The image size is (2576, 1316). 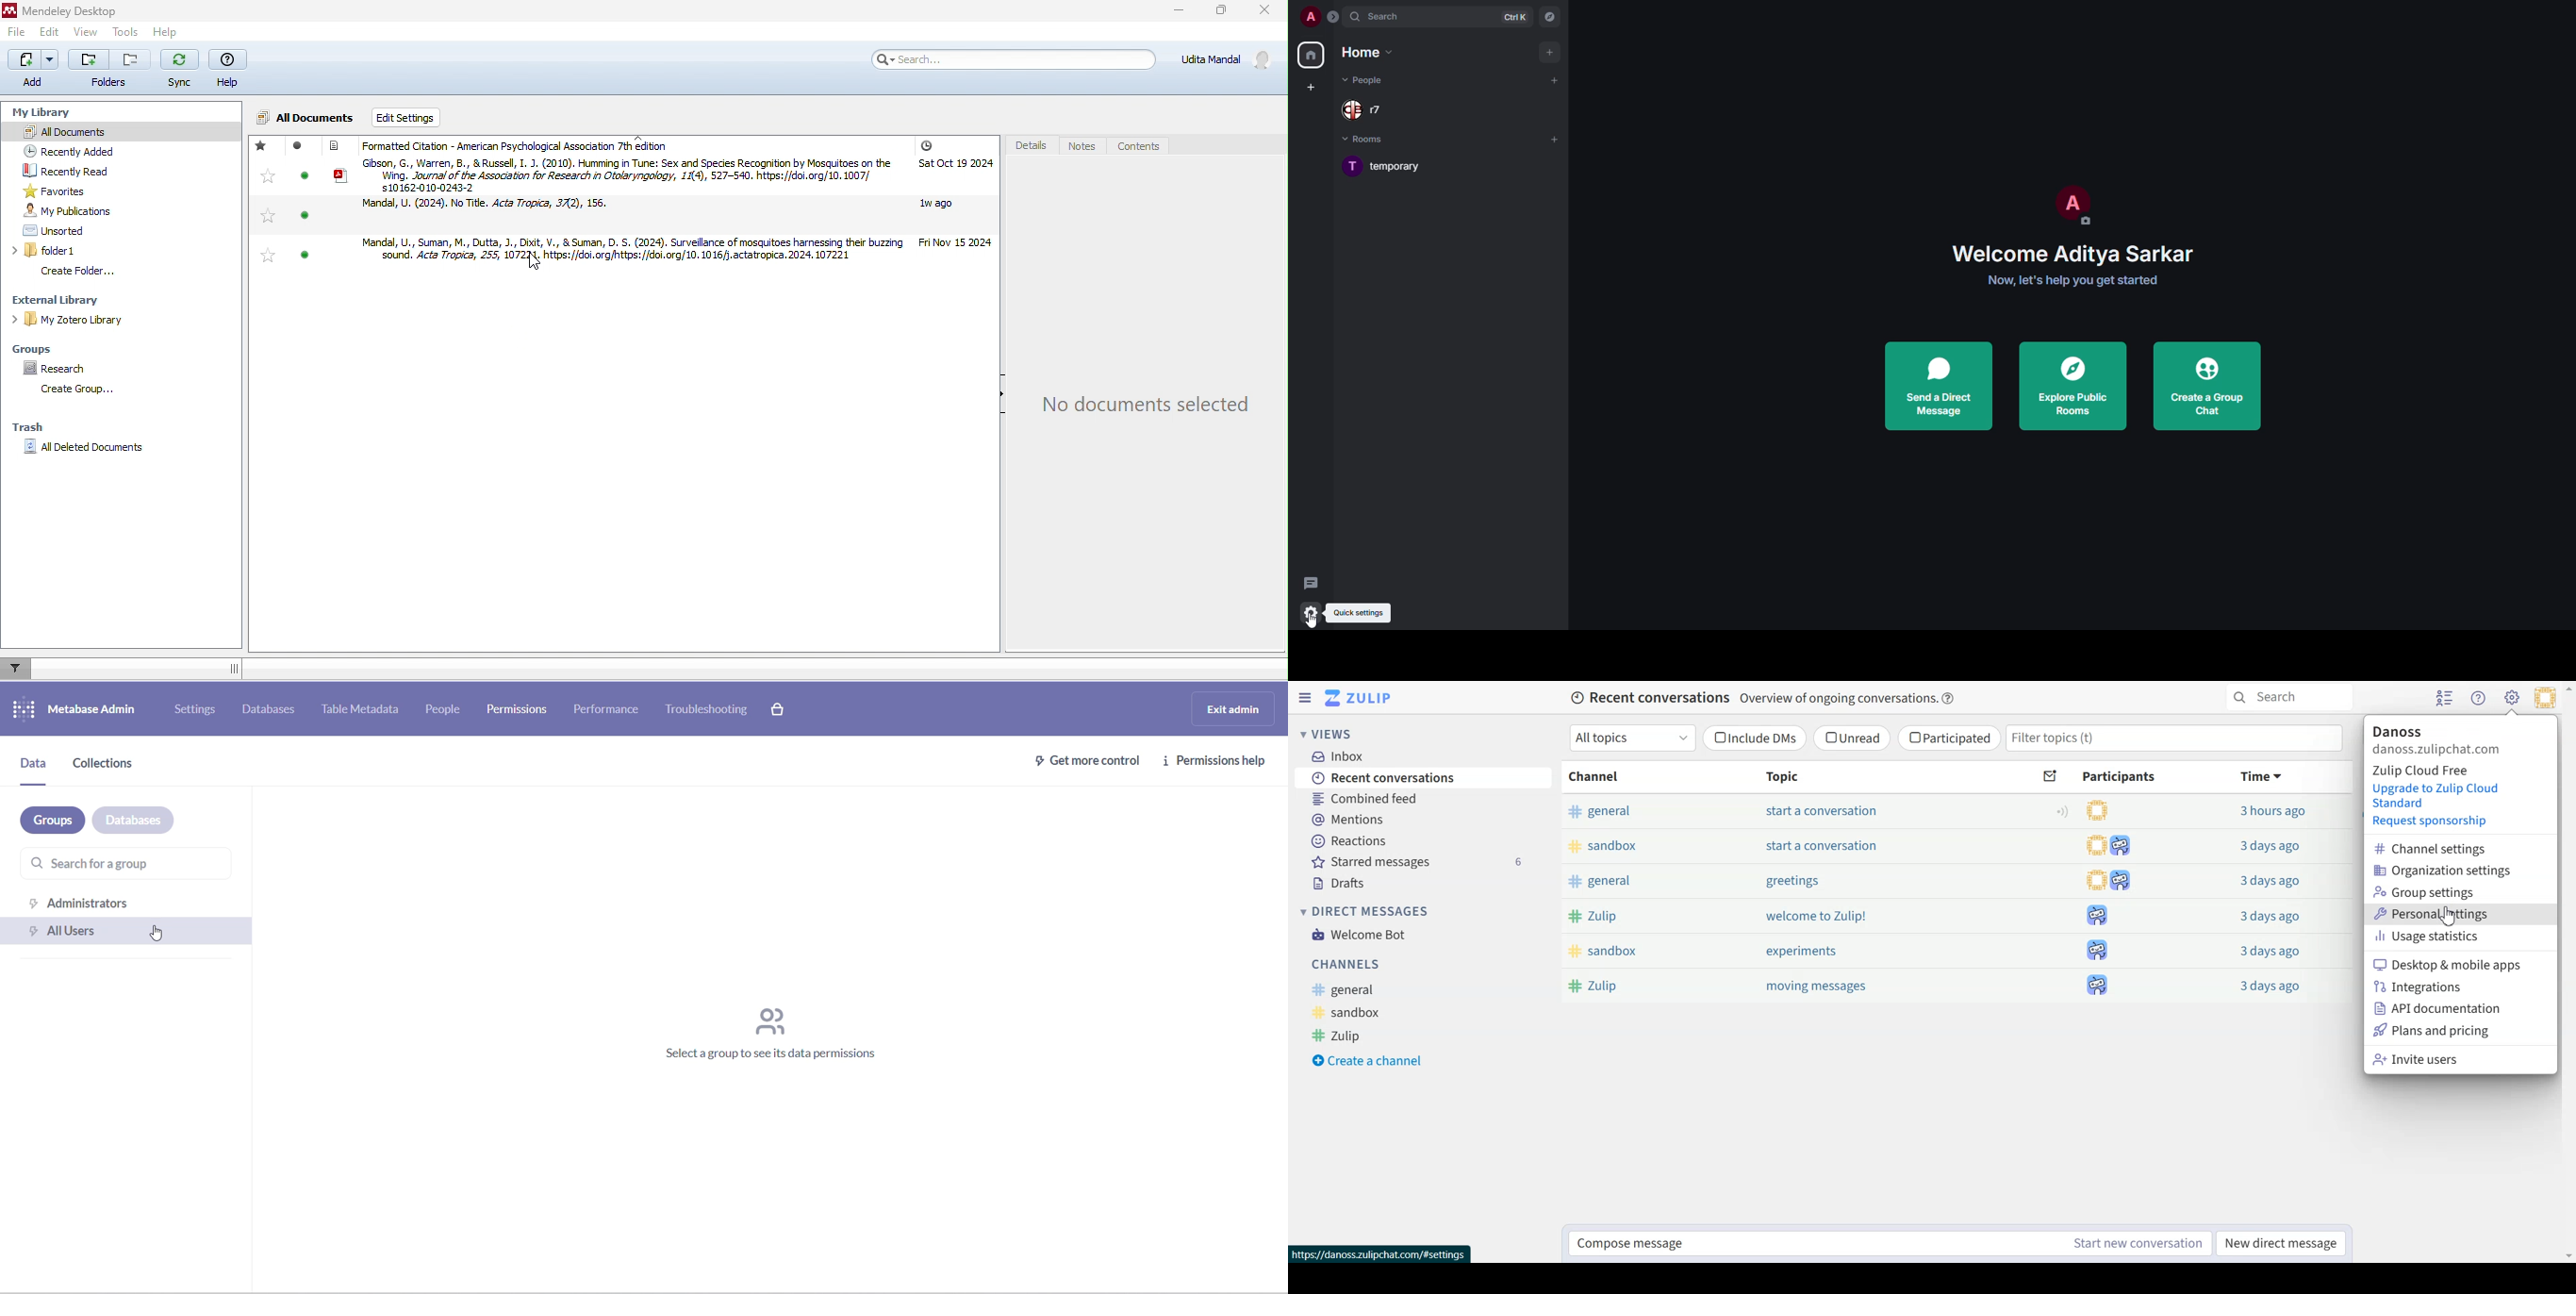 I want to click on Formatted Citation - American Psychological Association 7th edition, so click(x=649, y=145).